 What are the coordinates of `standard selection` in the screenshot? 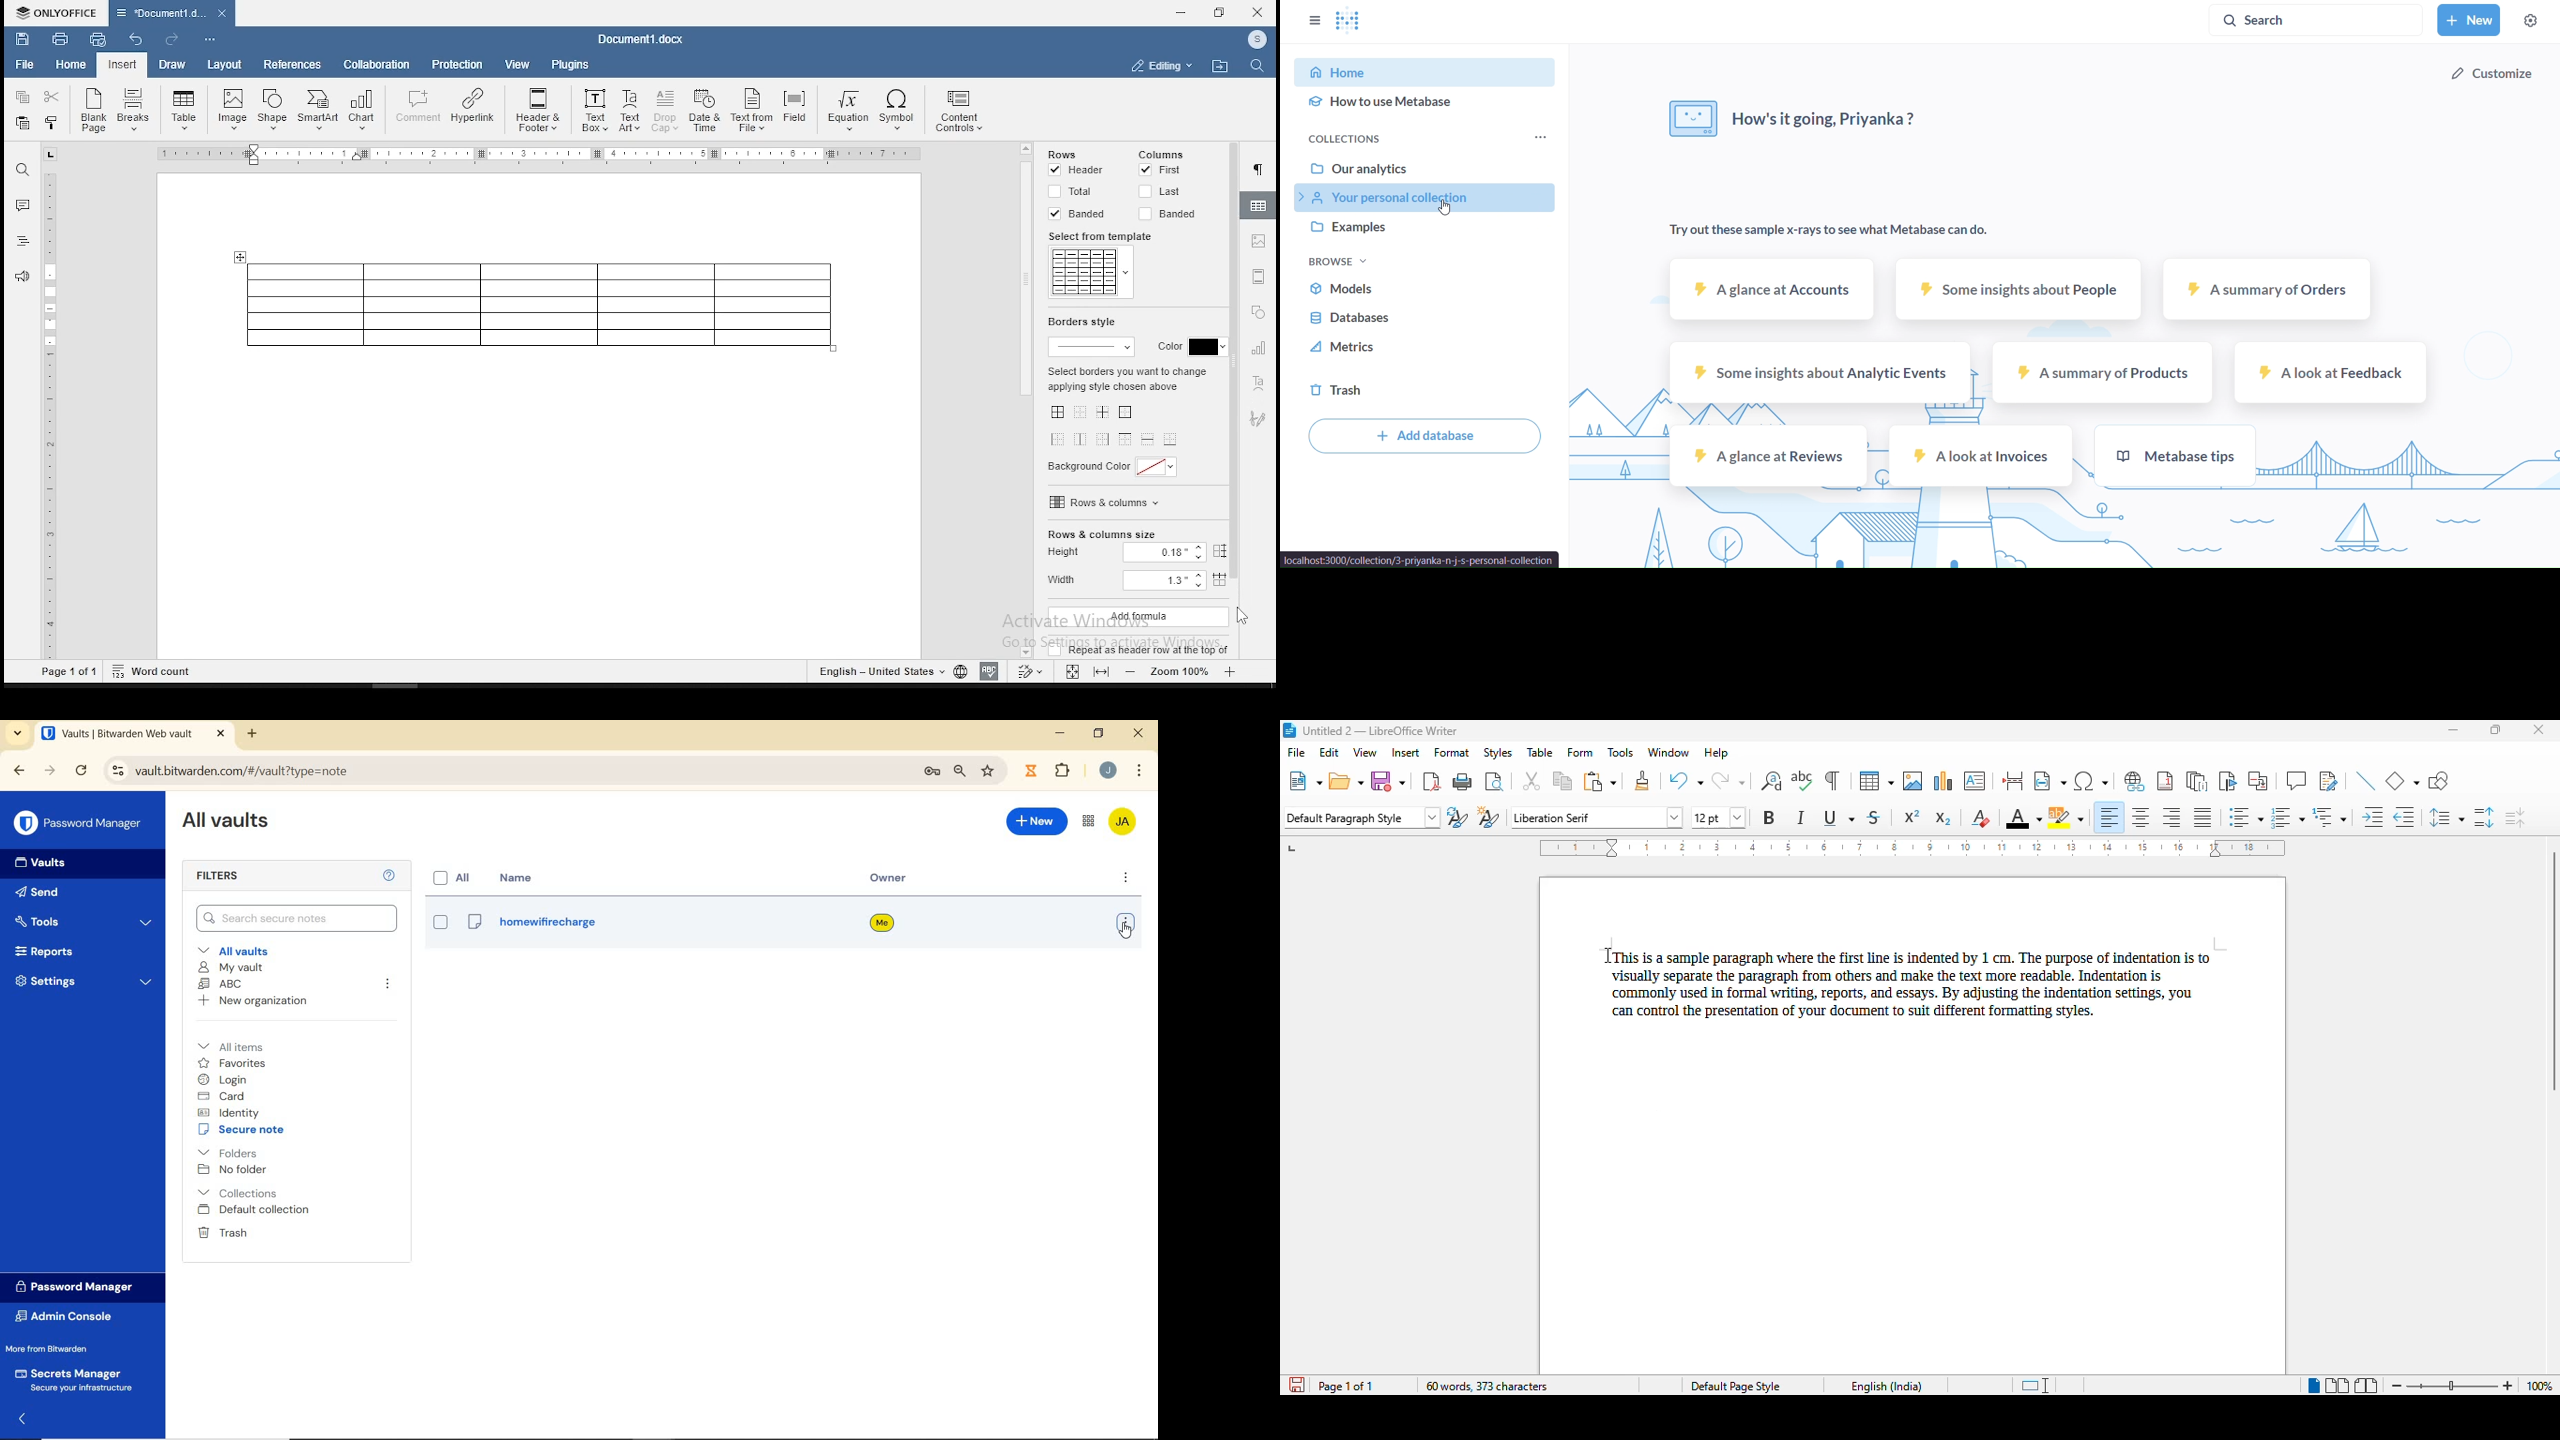 It's located at (2034, 1386).